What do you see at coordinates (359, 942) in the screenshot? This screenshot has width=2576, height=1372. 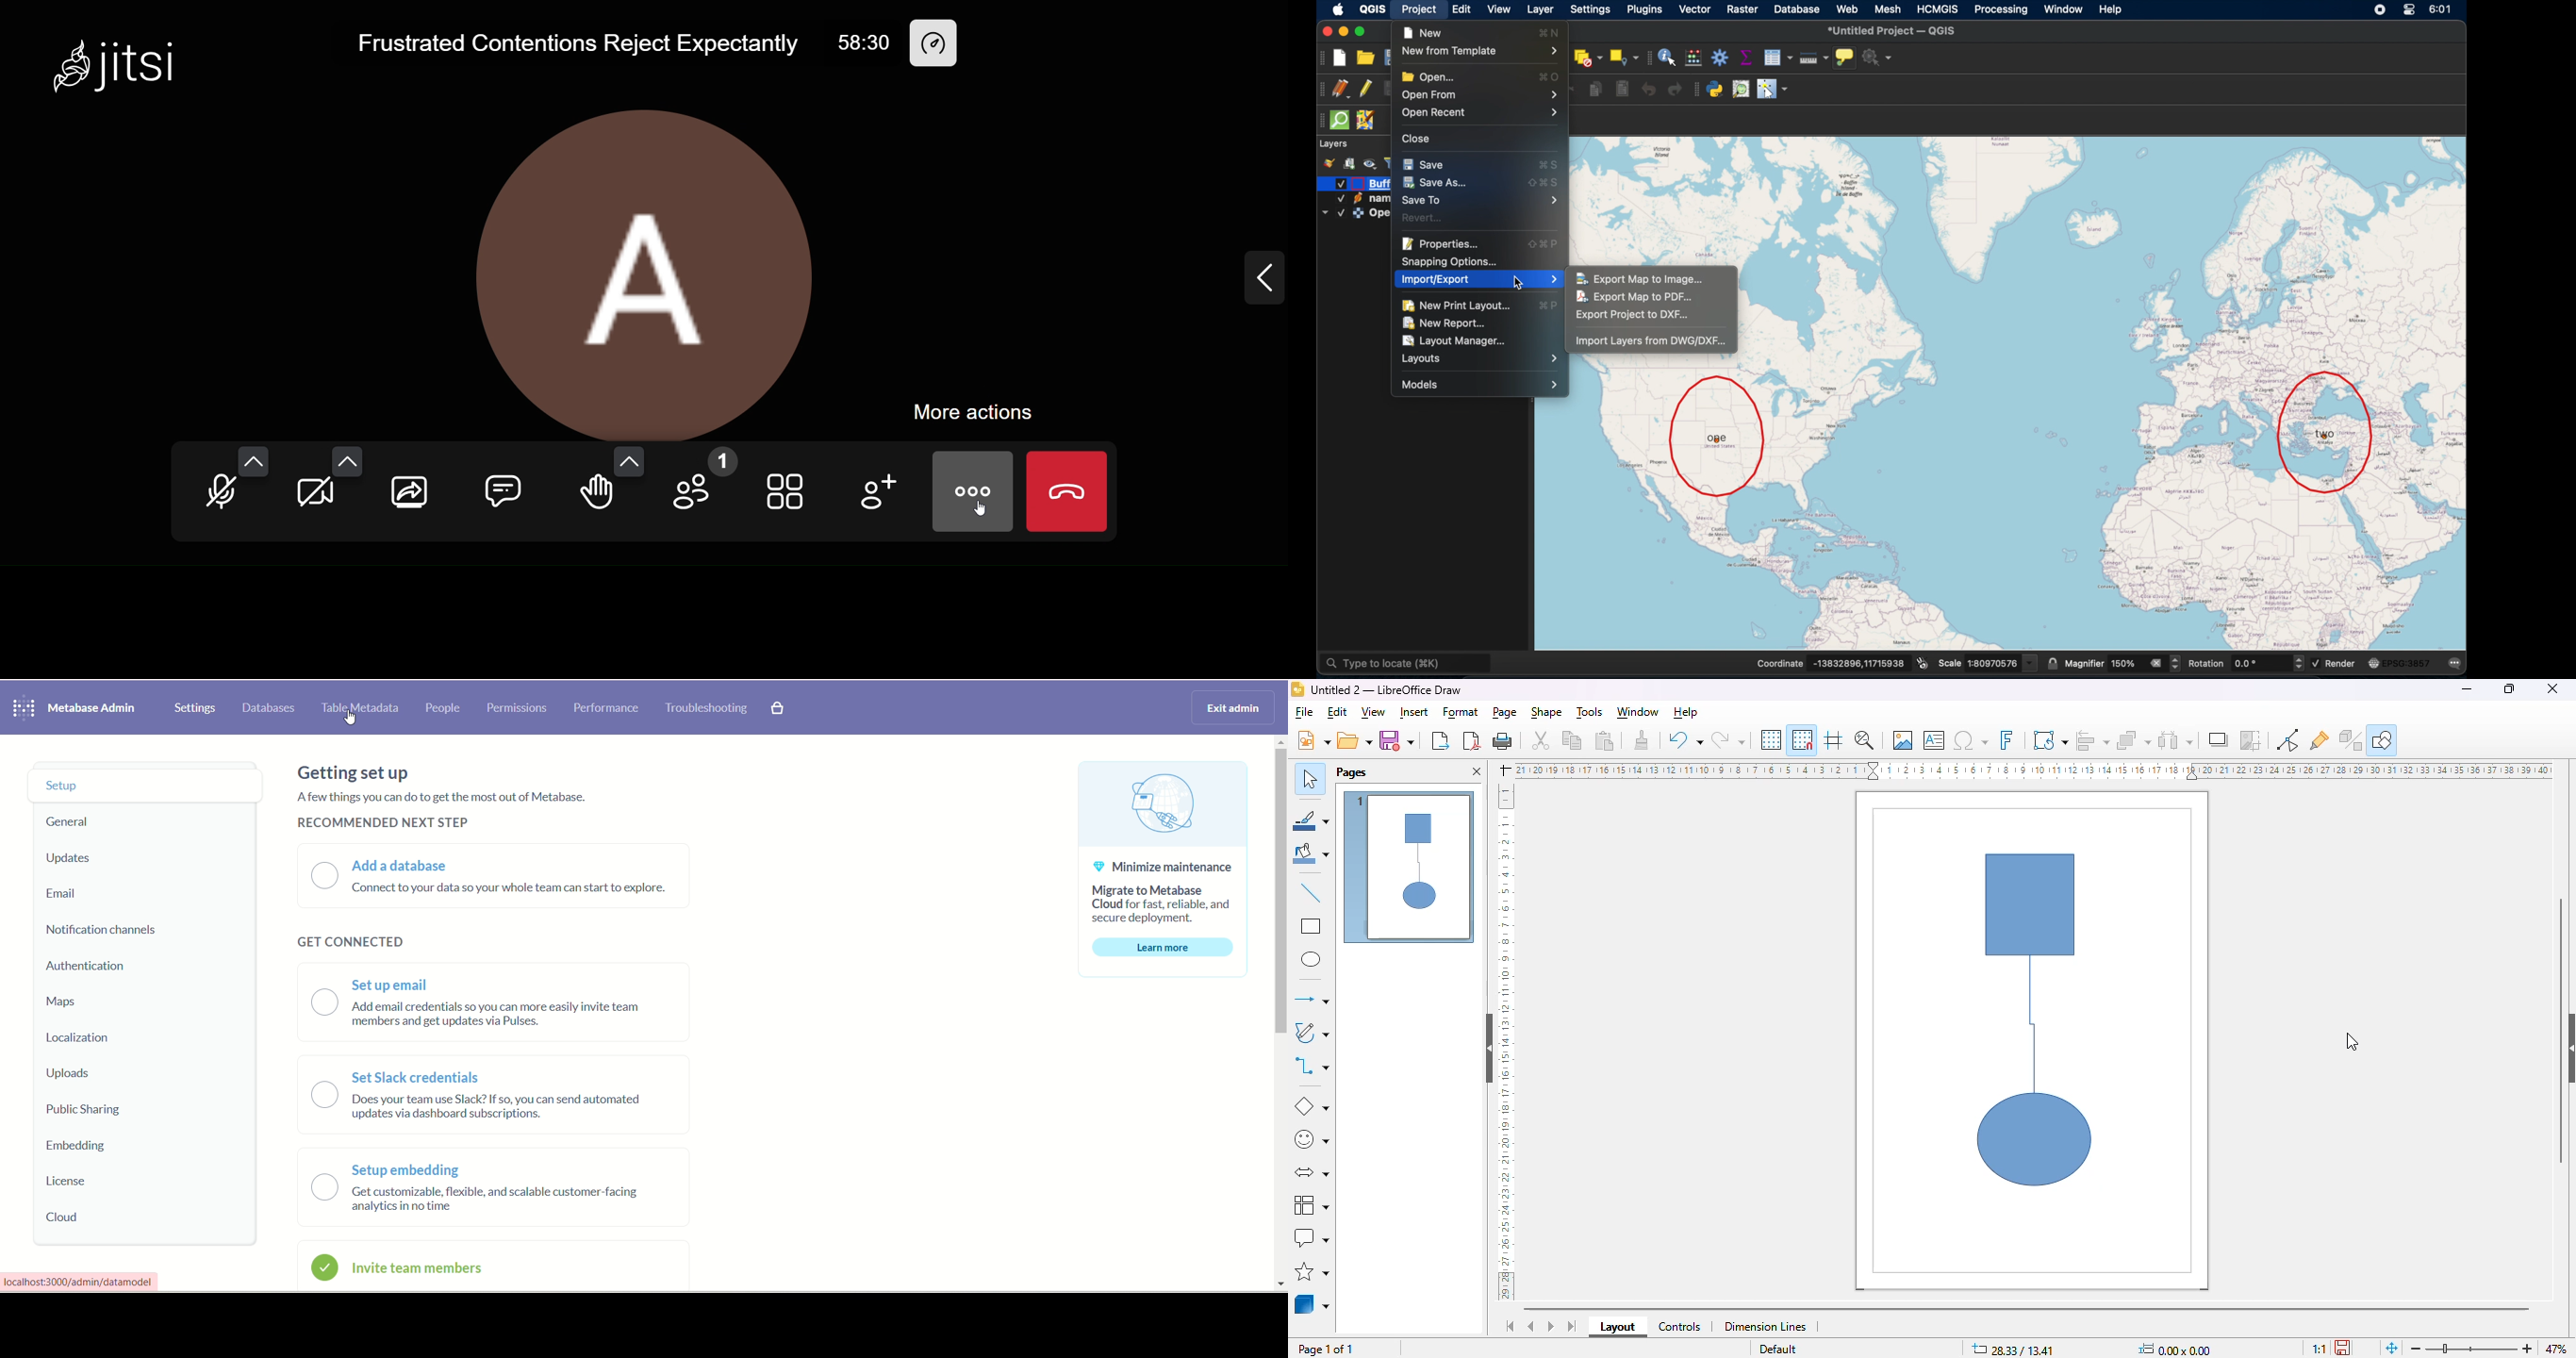 I see `get connected` at bounding box center [359, 942].